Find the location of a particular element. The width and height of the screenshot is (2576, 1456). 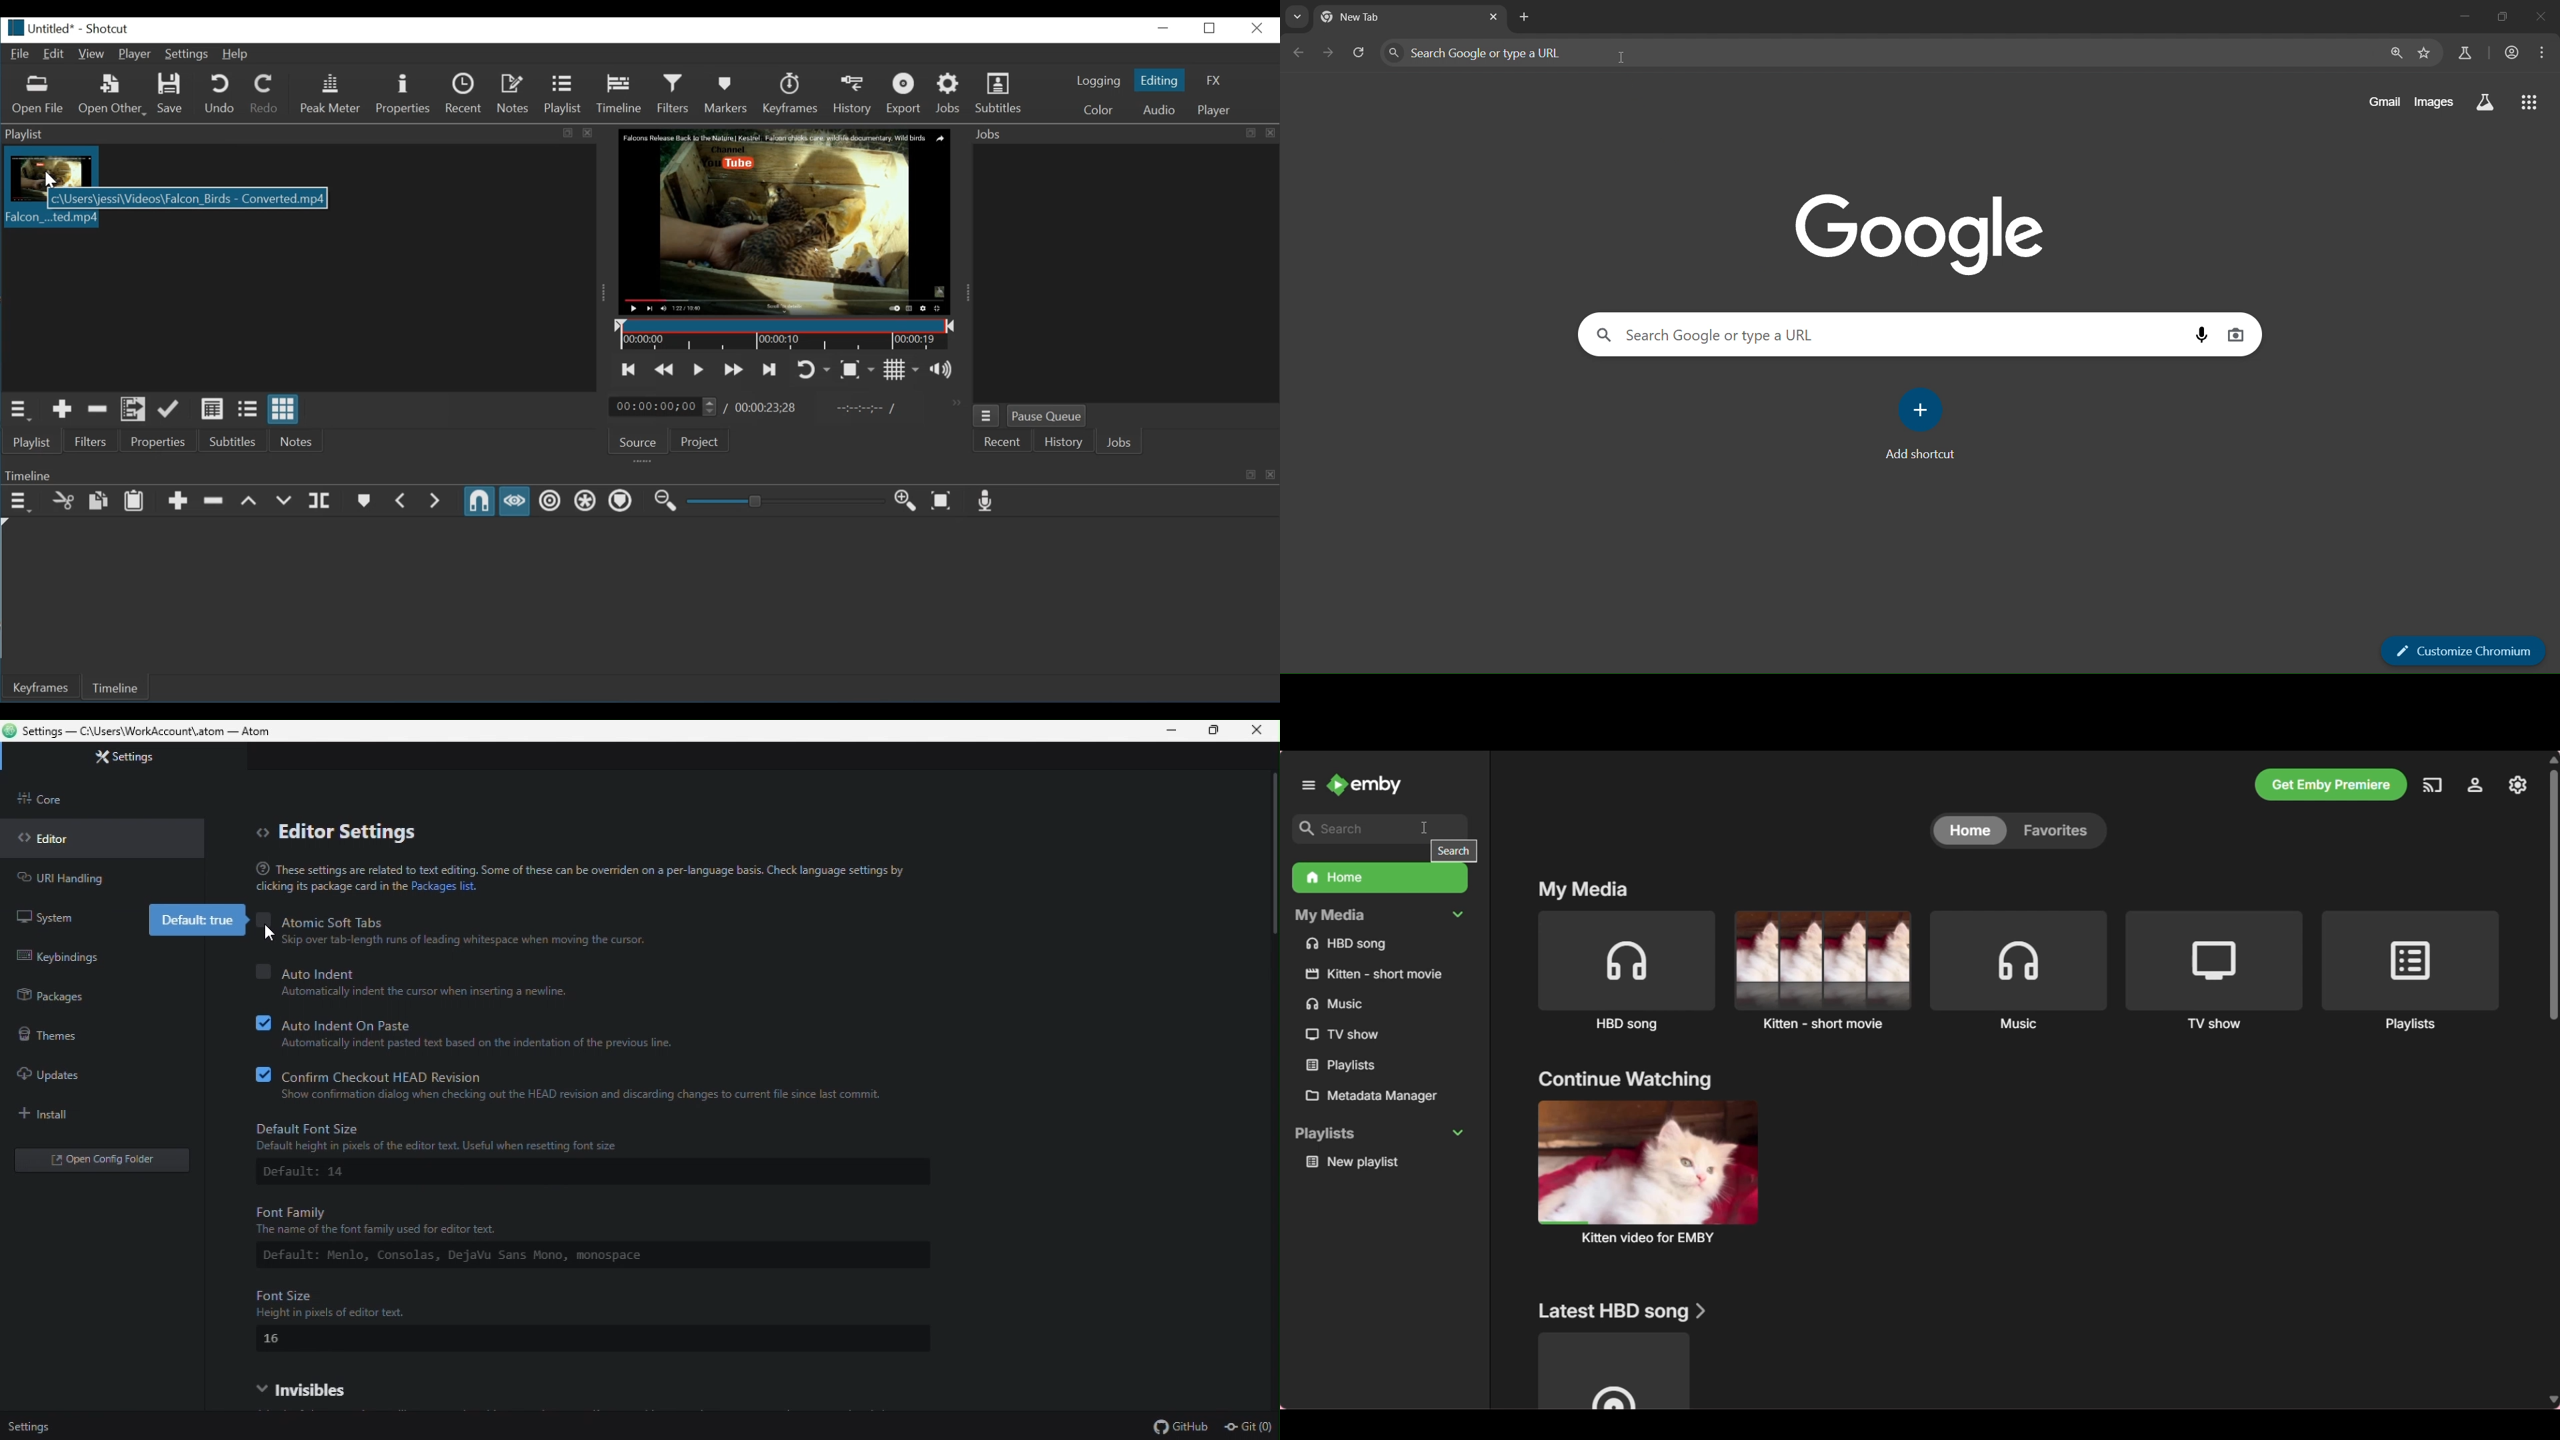

Subtitles is located at coordinates (1002, 91).